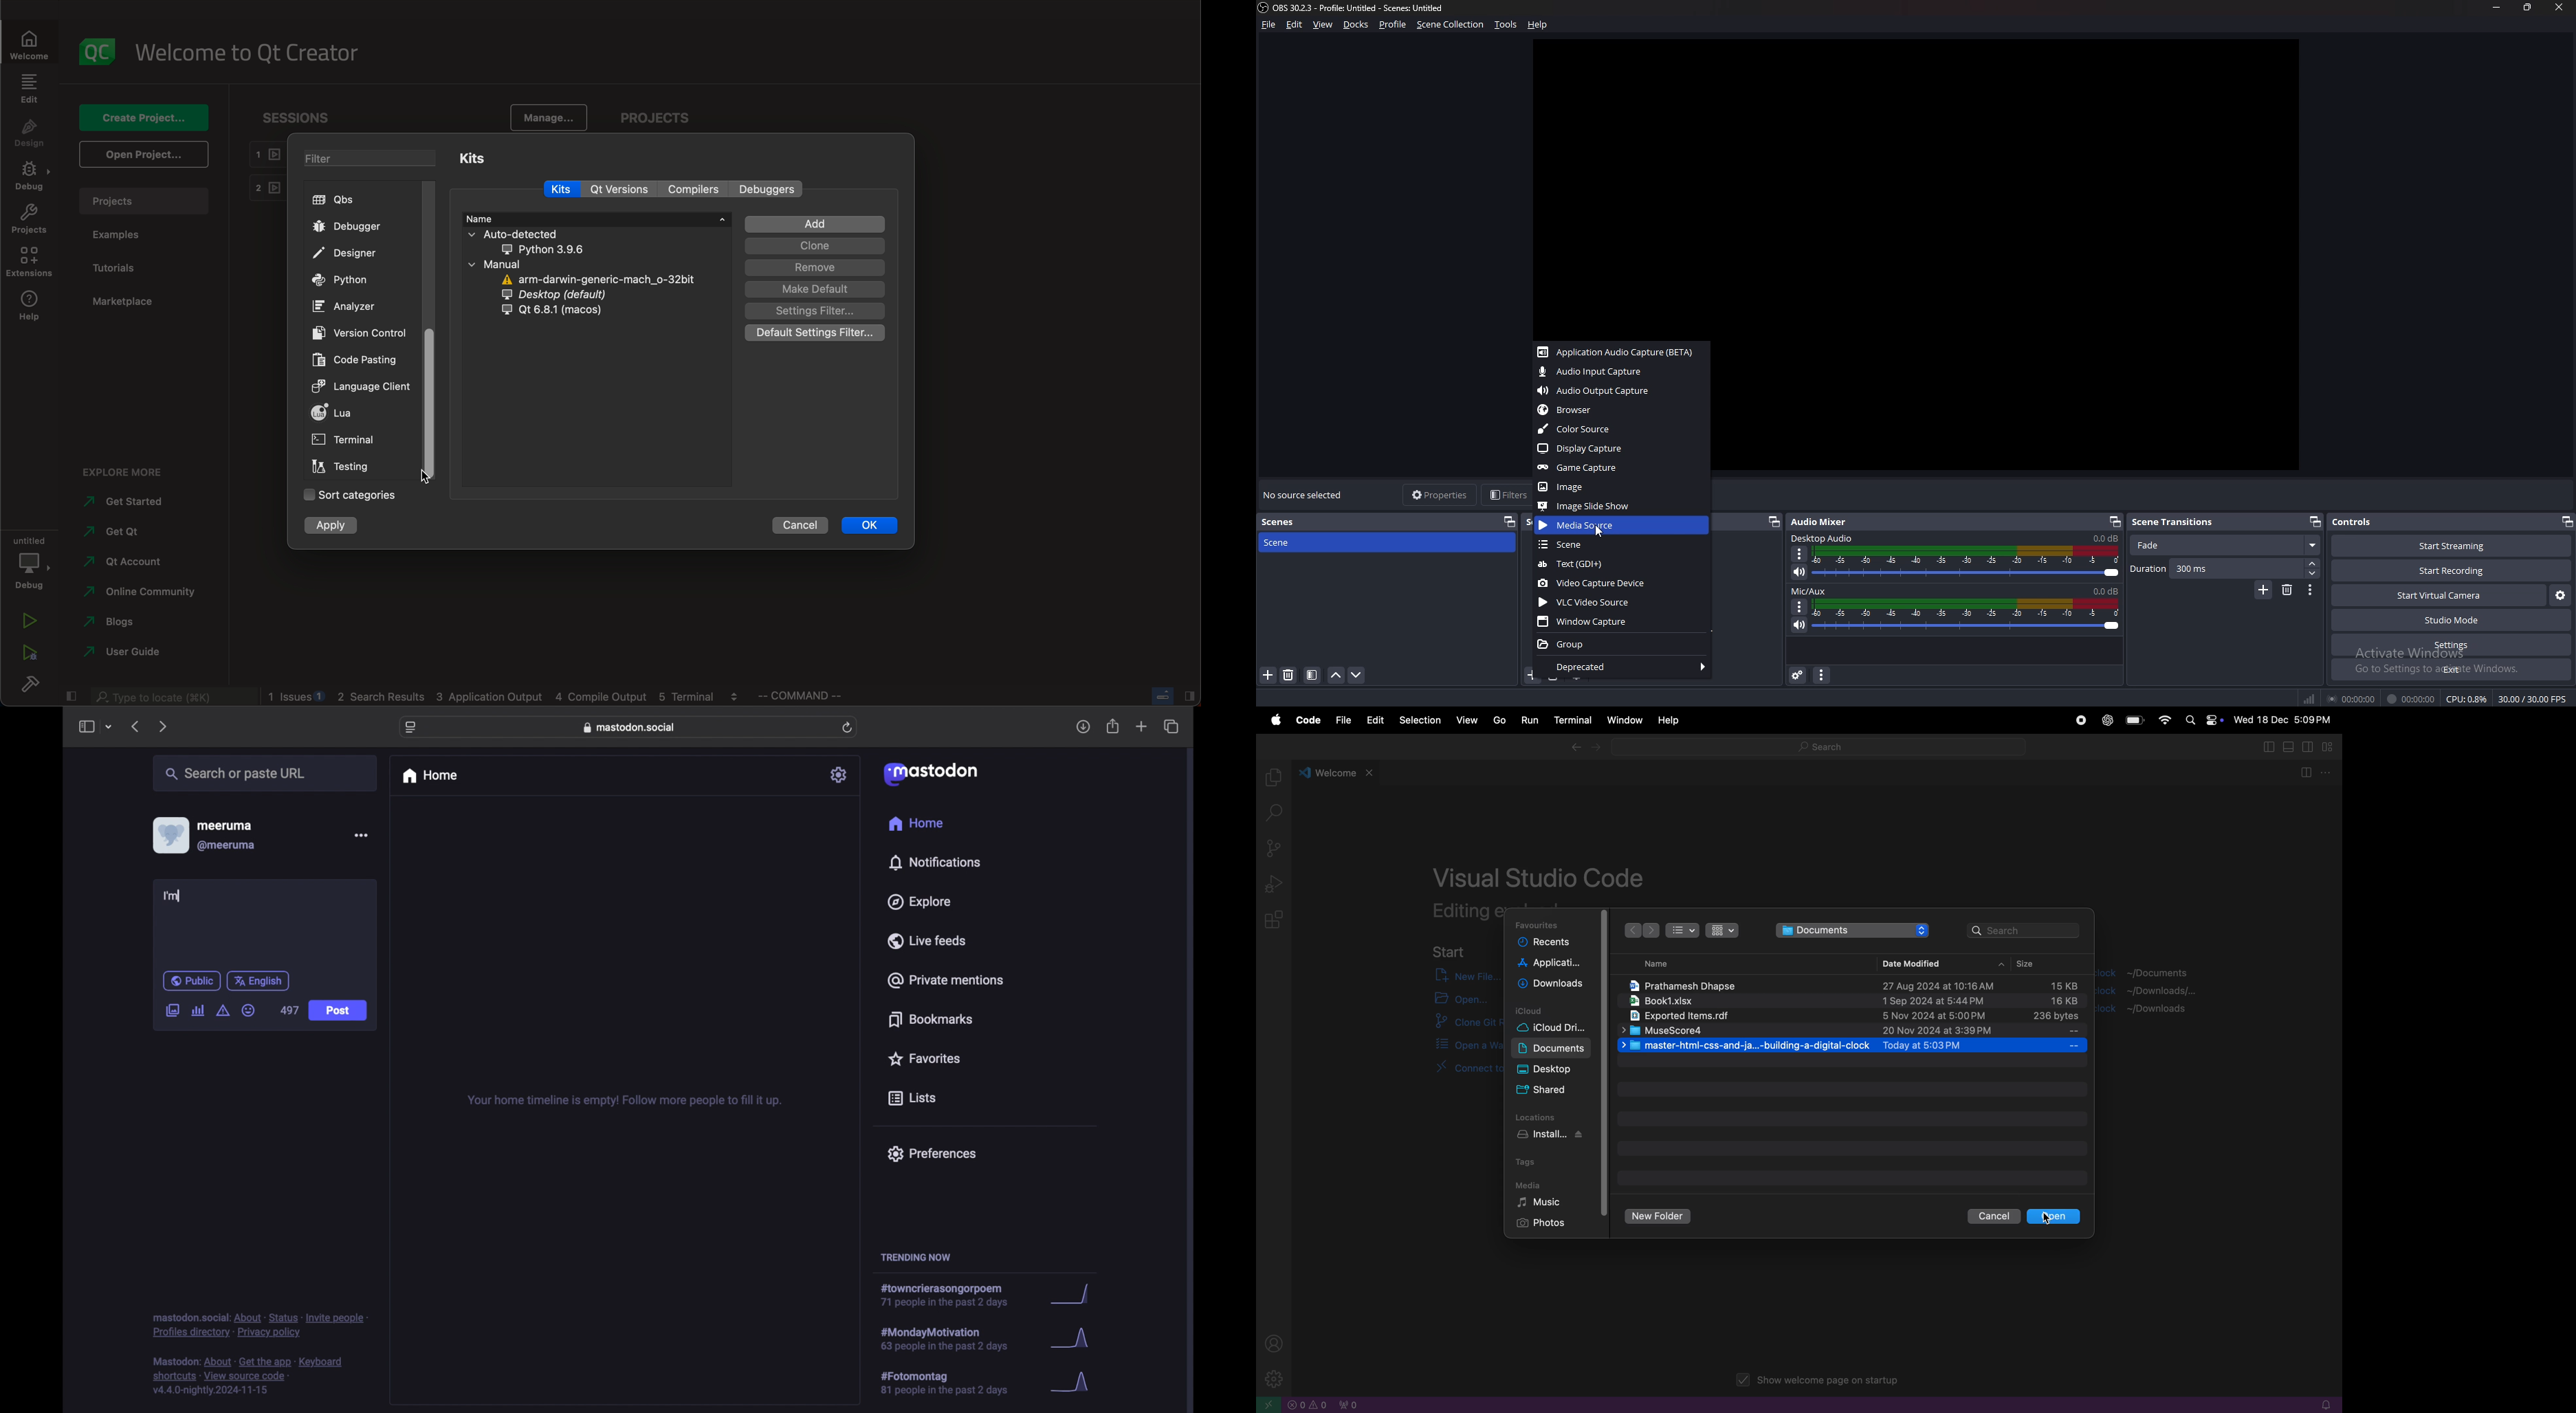  What do you see at coordinates (1173, 726) in the screenshot?
I see `show tab overview` at bounding box center [1173, 726].